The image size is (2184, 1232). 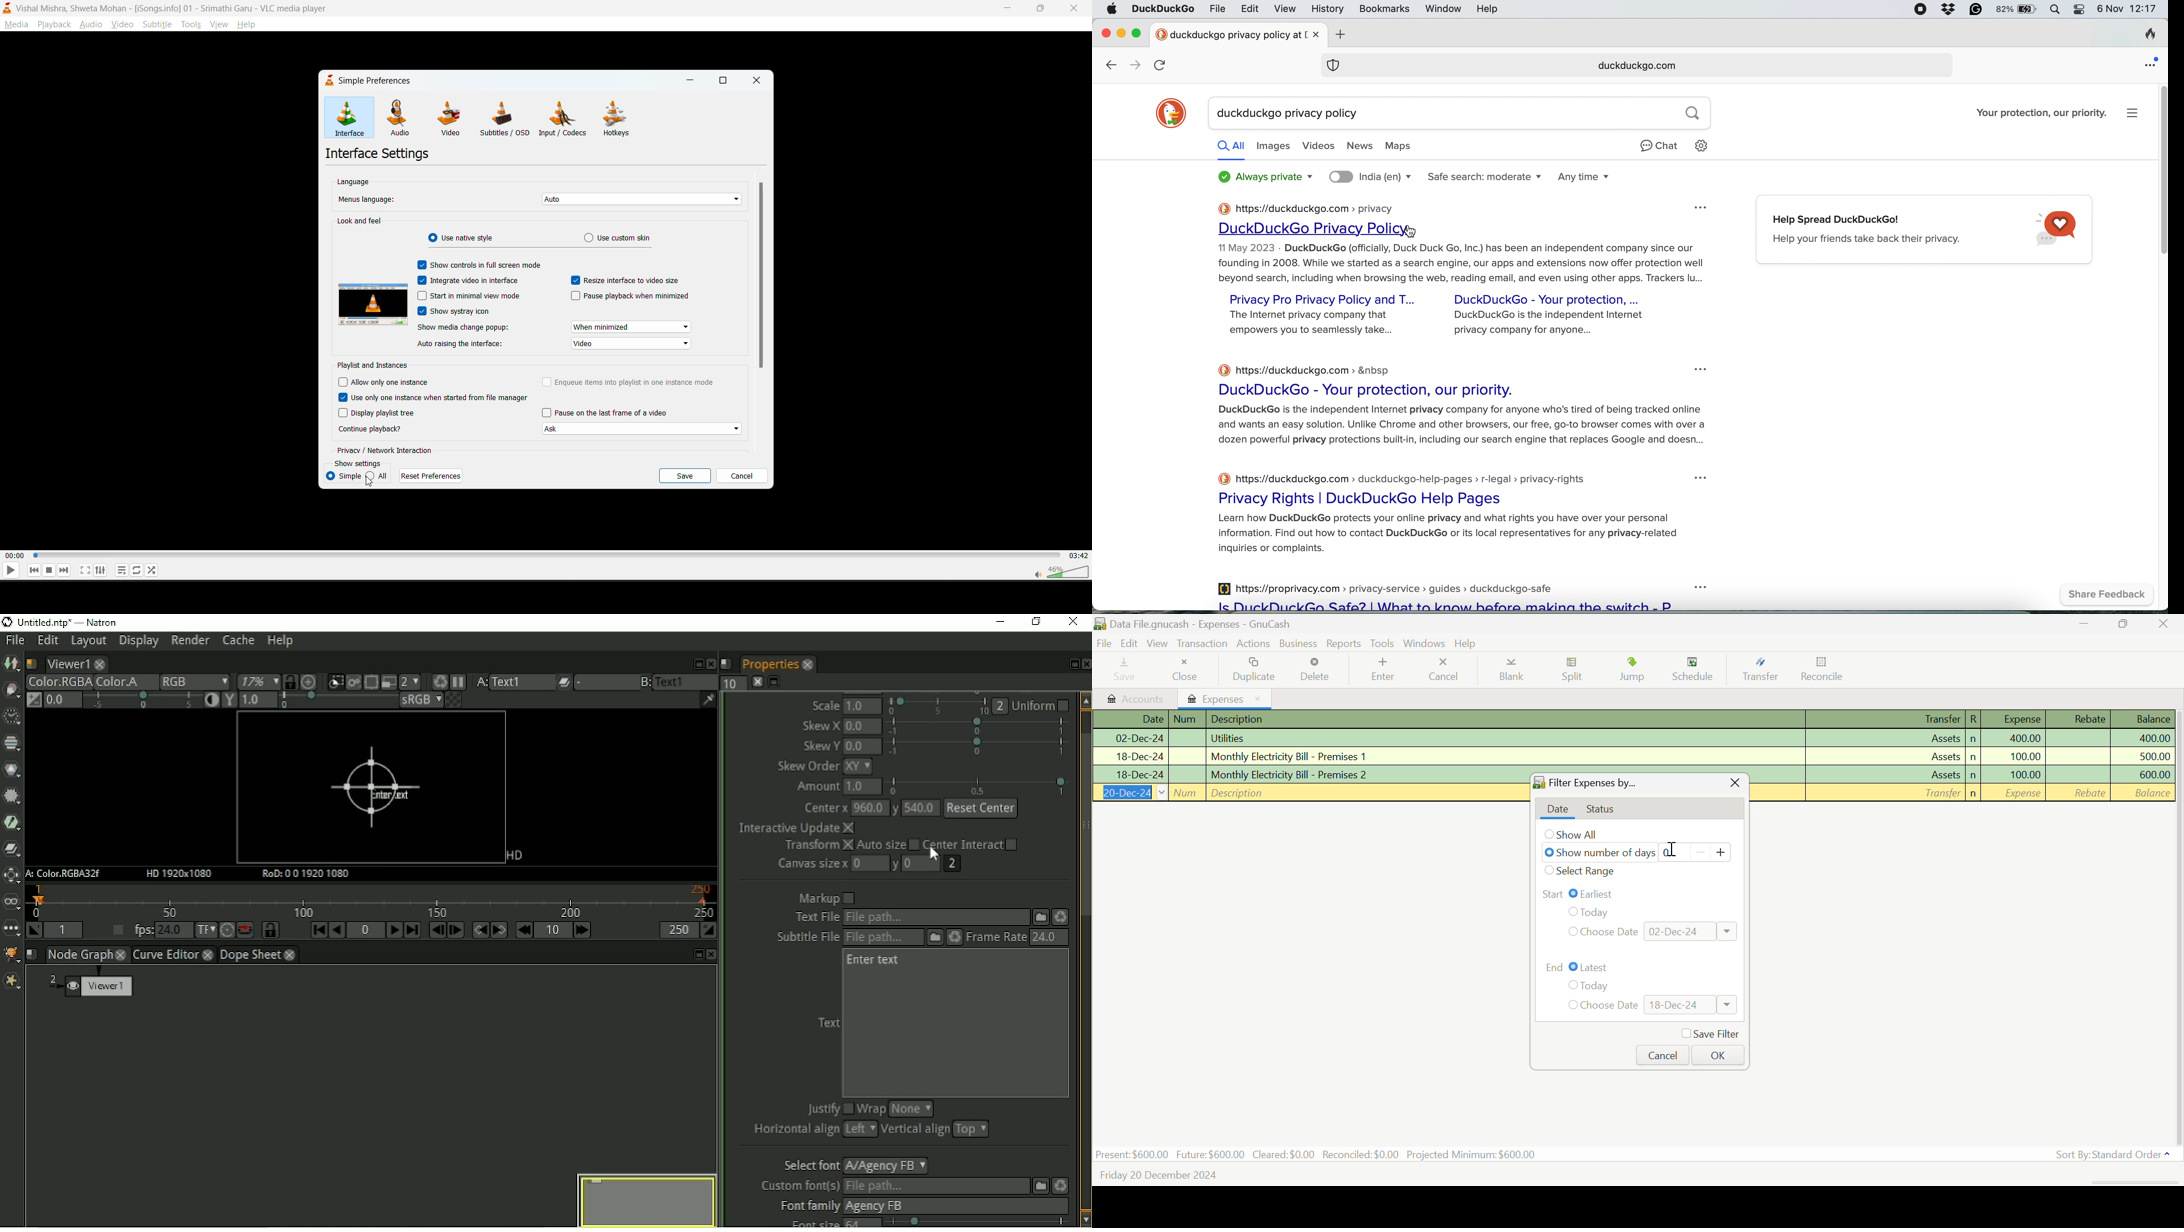 I want to click on Transfer, so click(x=1884, y=793).